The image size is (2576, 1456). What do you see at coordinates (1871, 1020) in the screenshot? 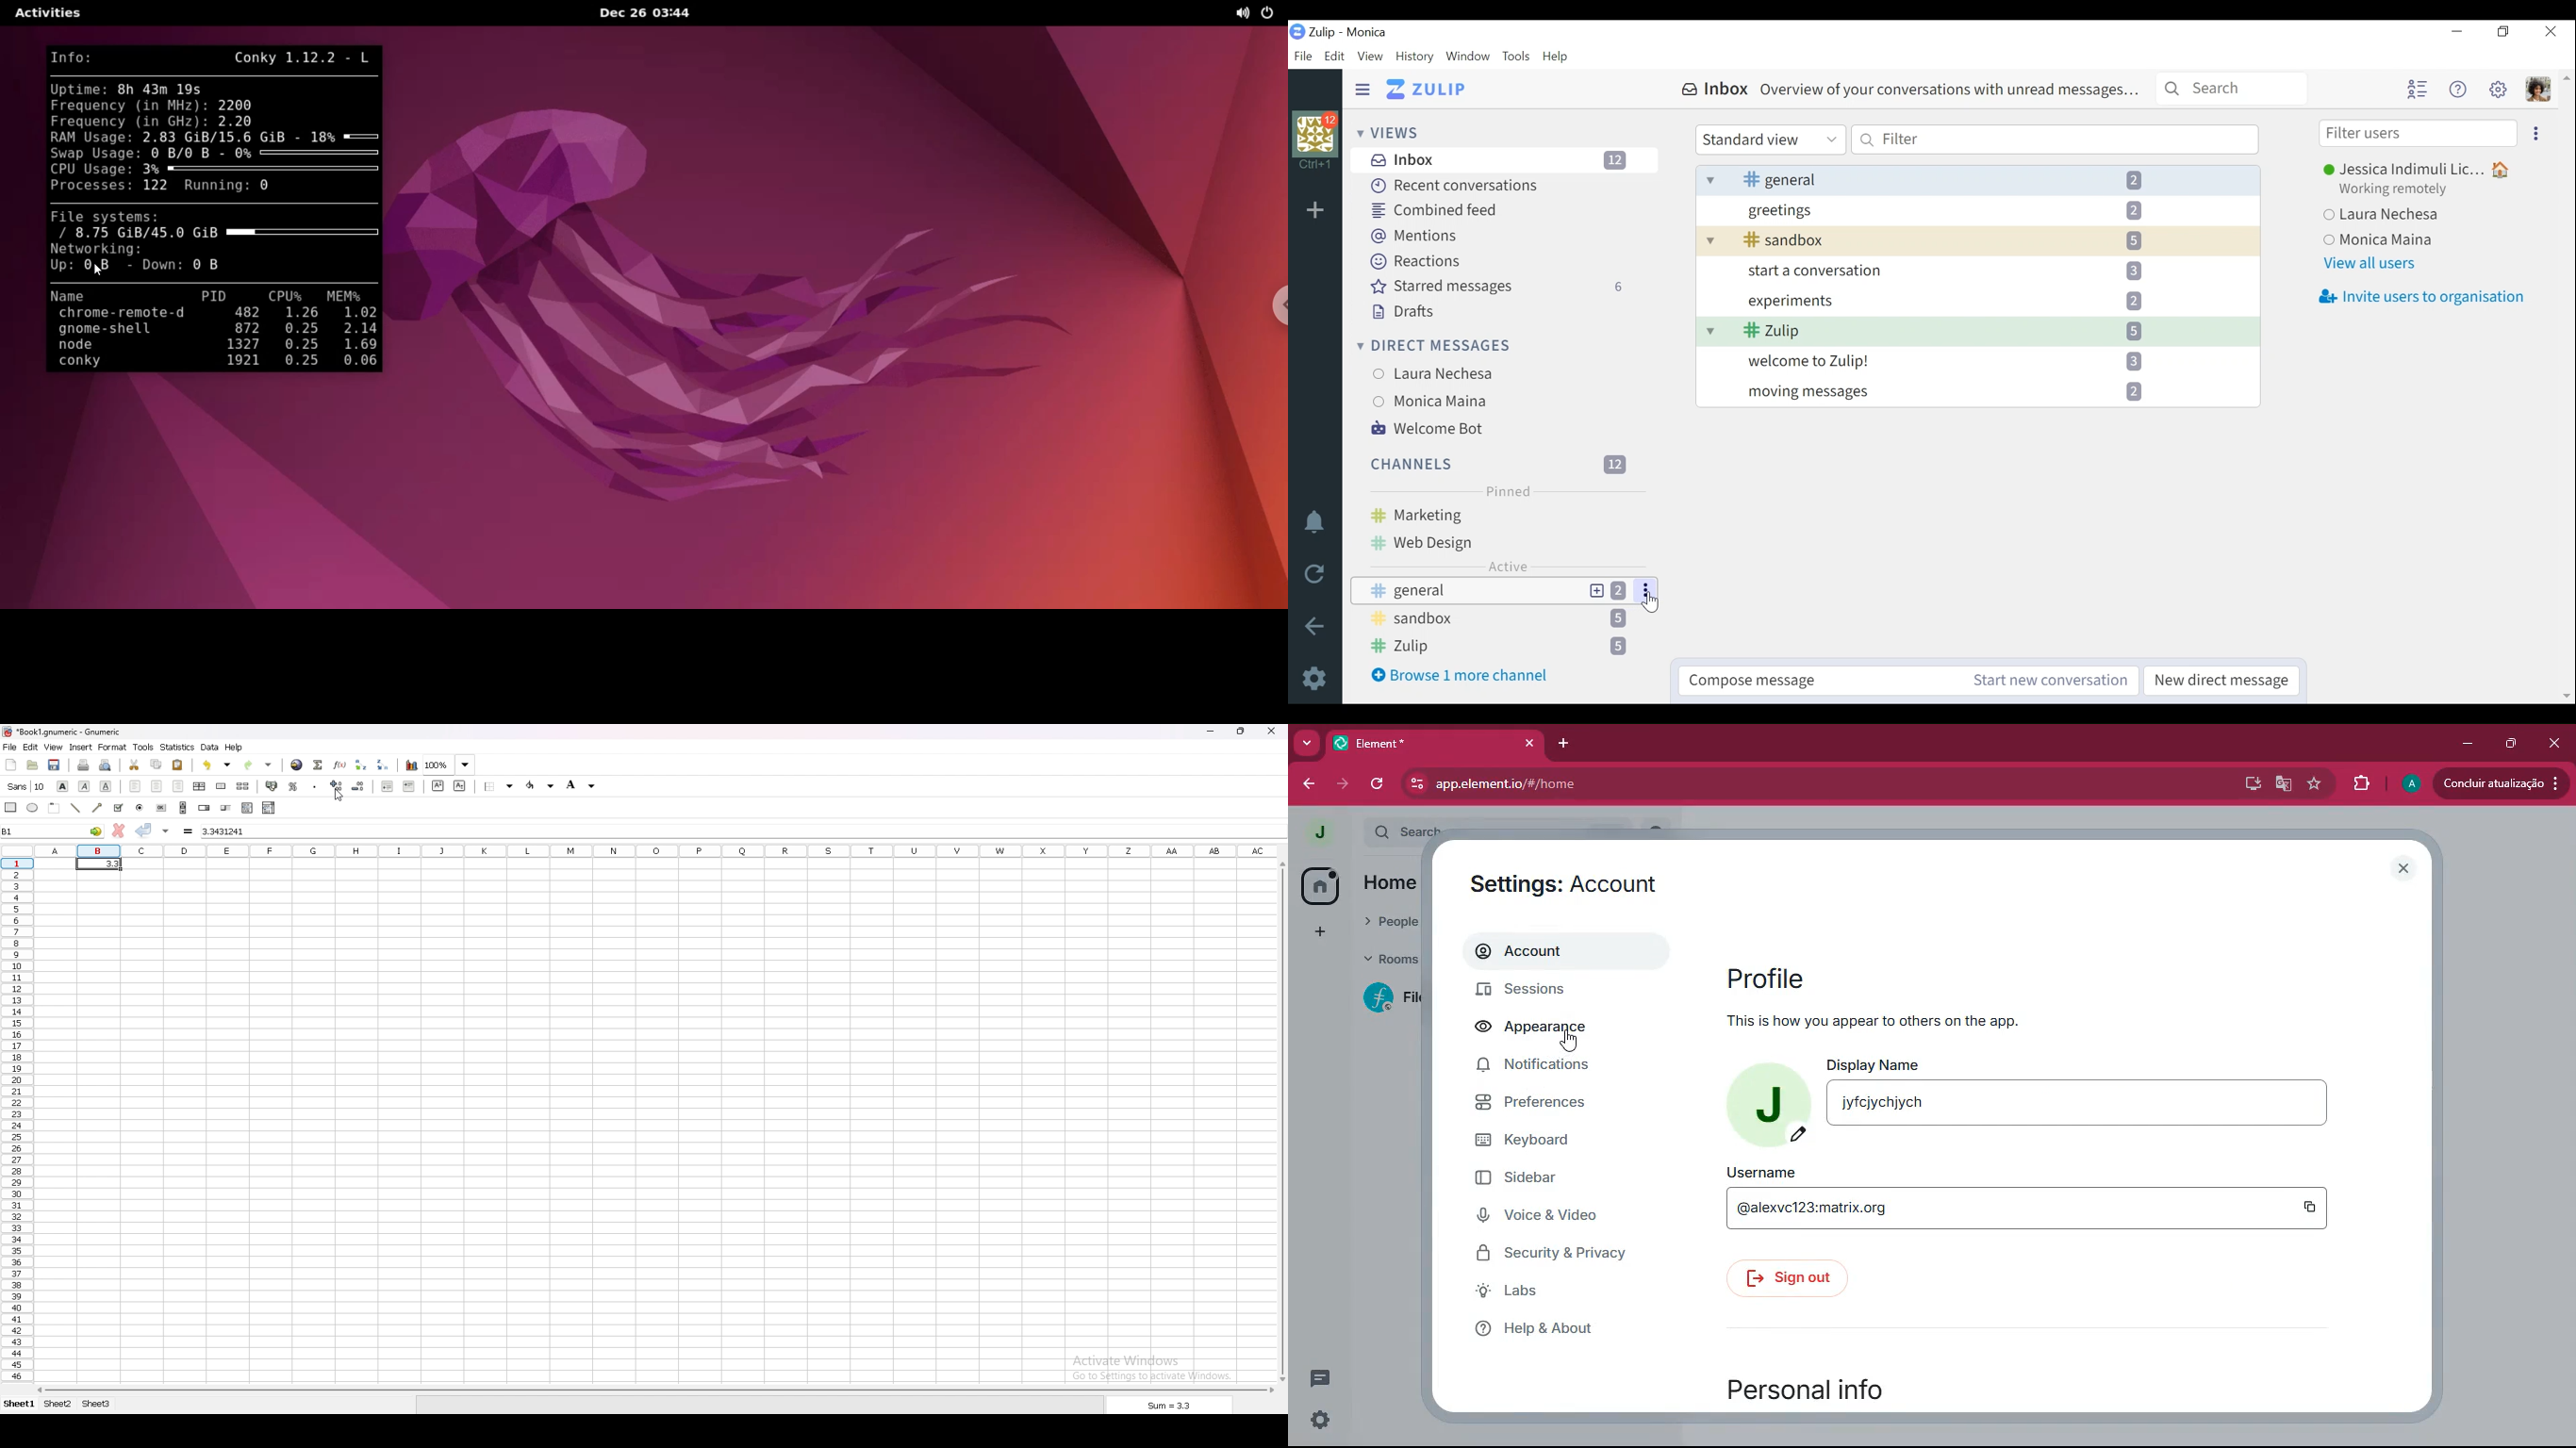
I see `This is how you appear to others on the app.` at bounding box center [1871, 1020].